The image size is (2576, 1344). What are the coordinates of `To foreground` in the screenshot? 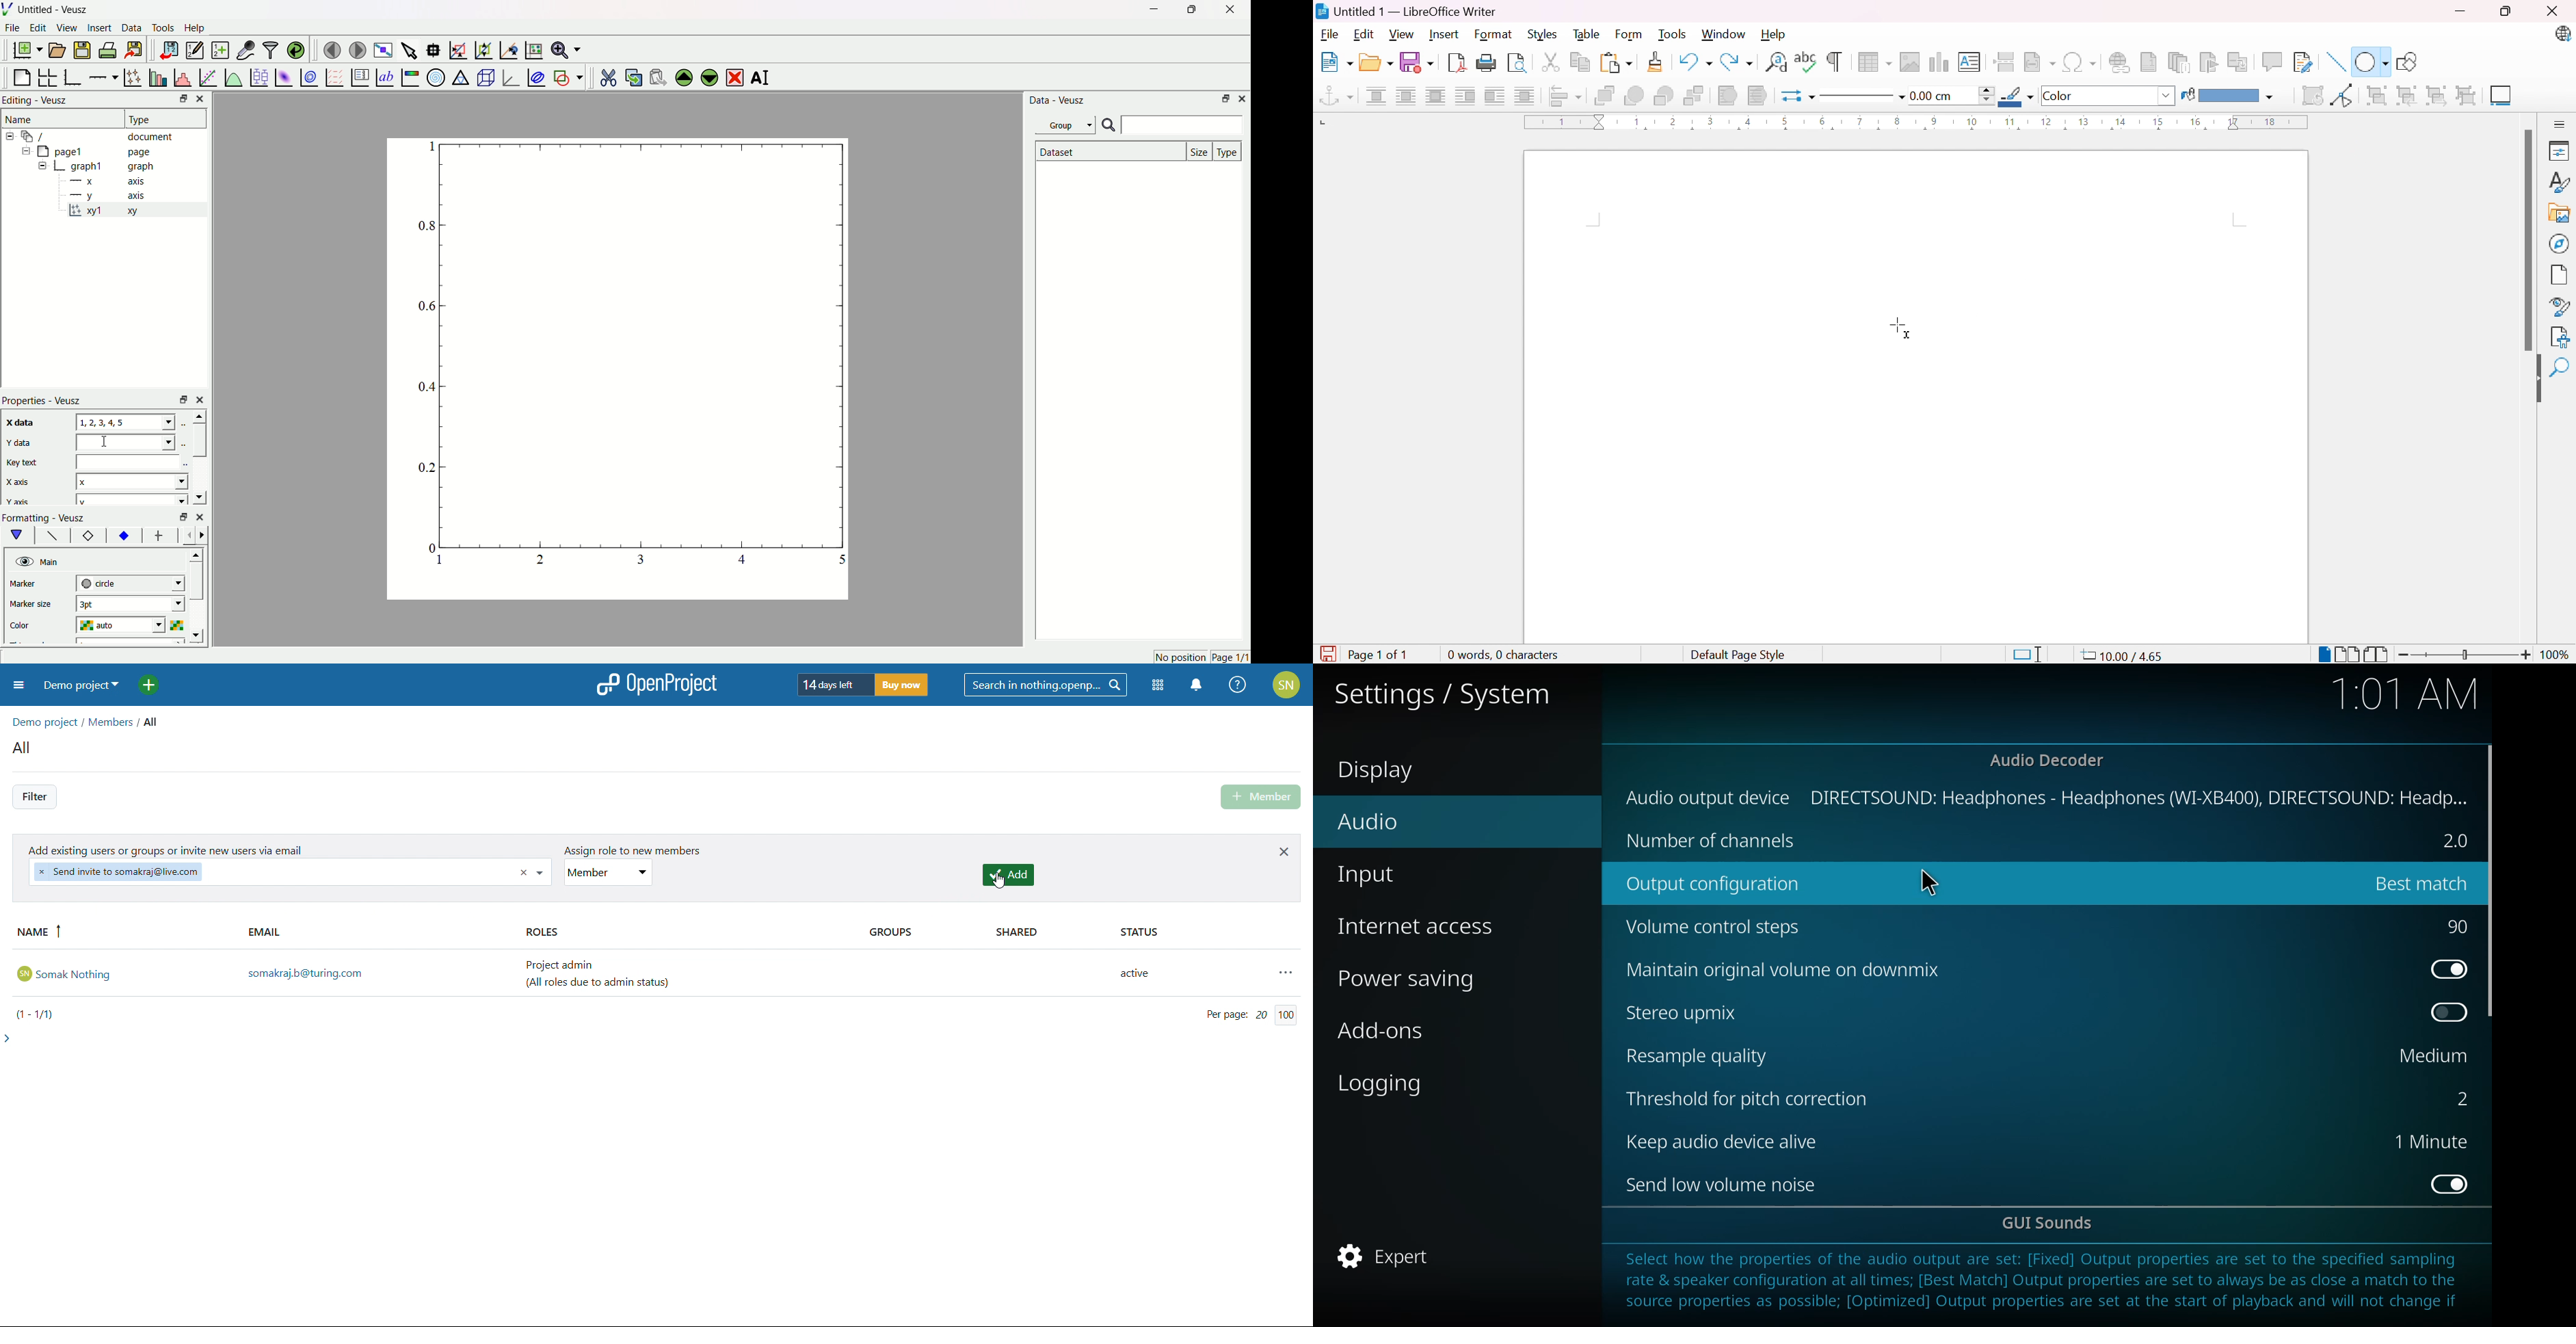 It's located at (1728, 94).